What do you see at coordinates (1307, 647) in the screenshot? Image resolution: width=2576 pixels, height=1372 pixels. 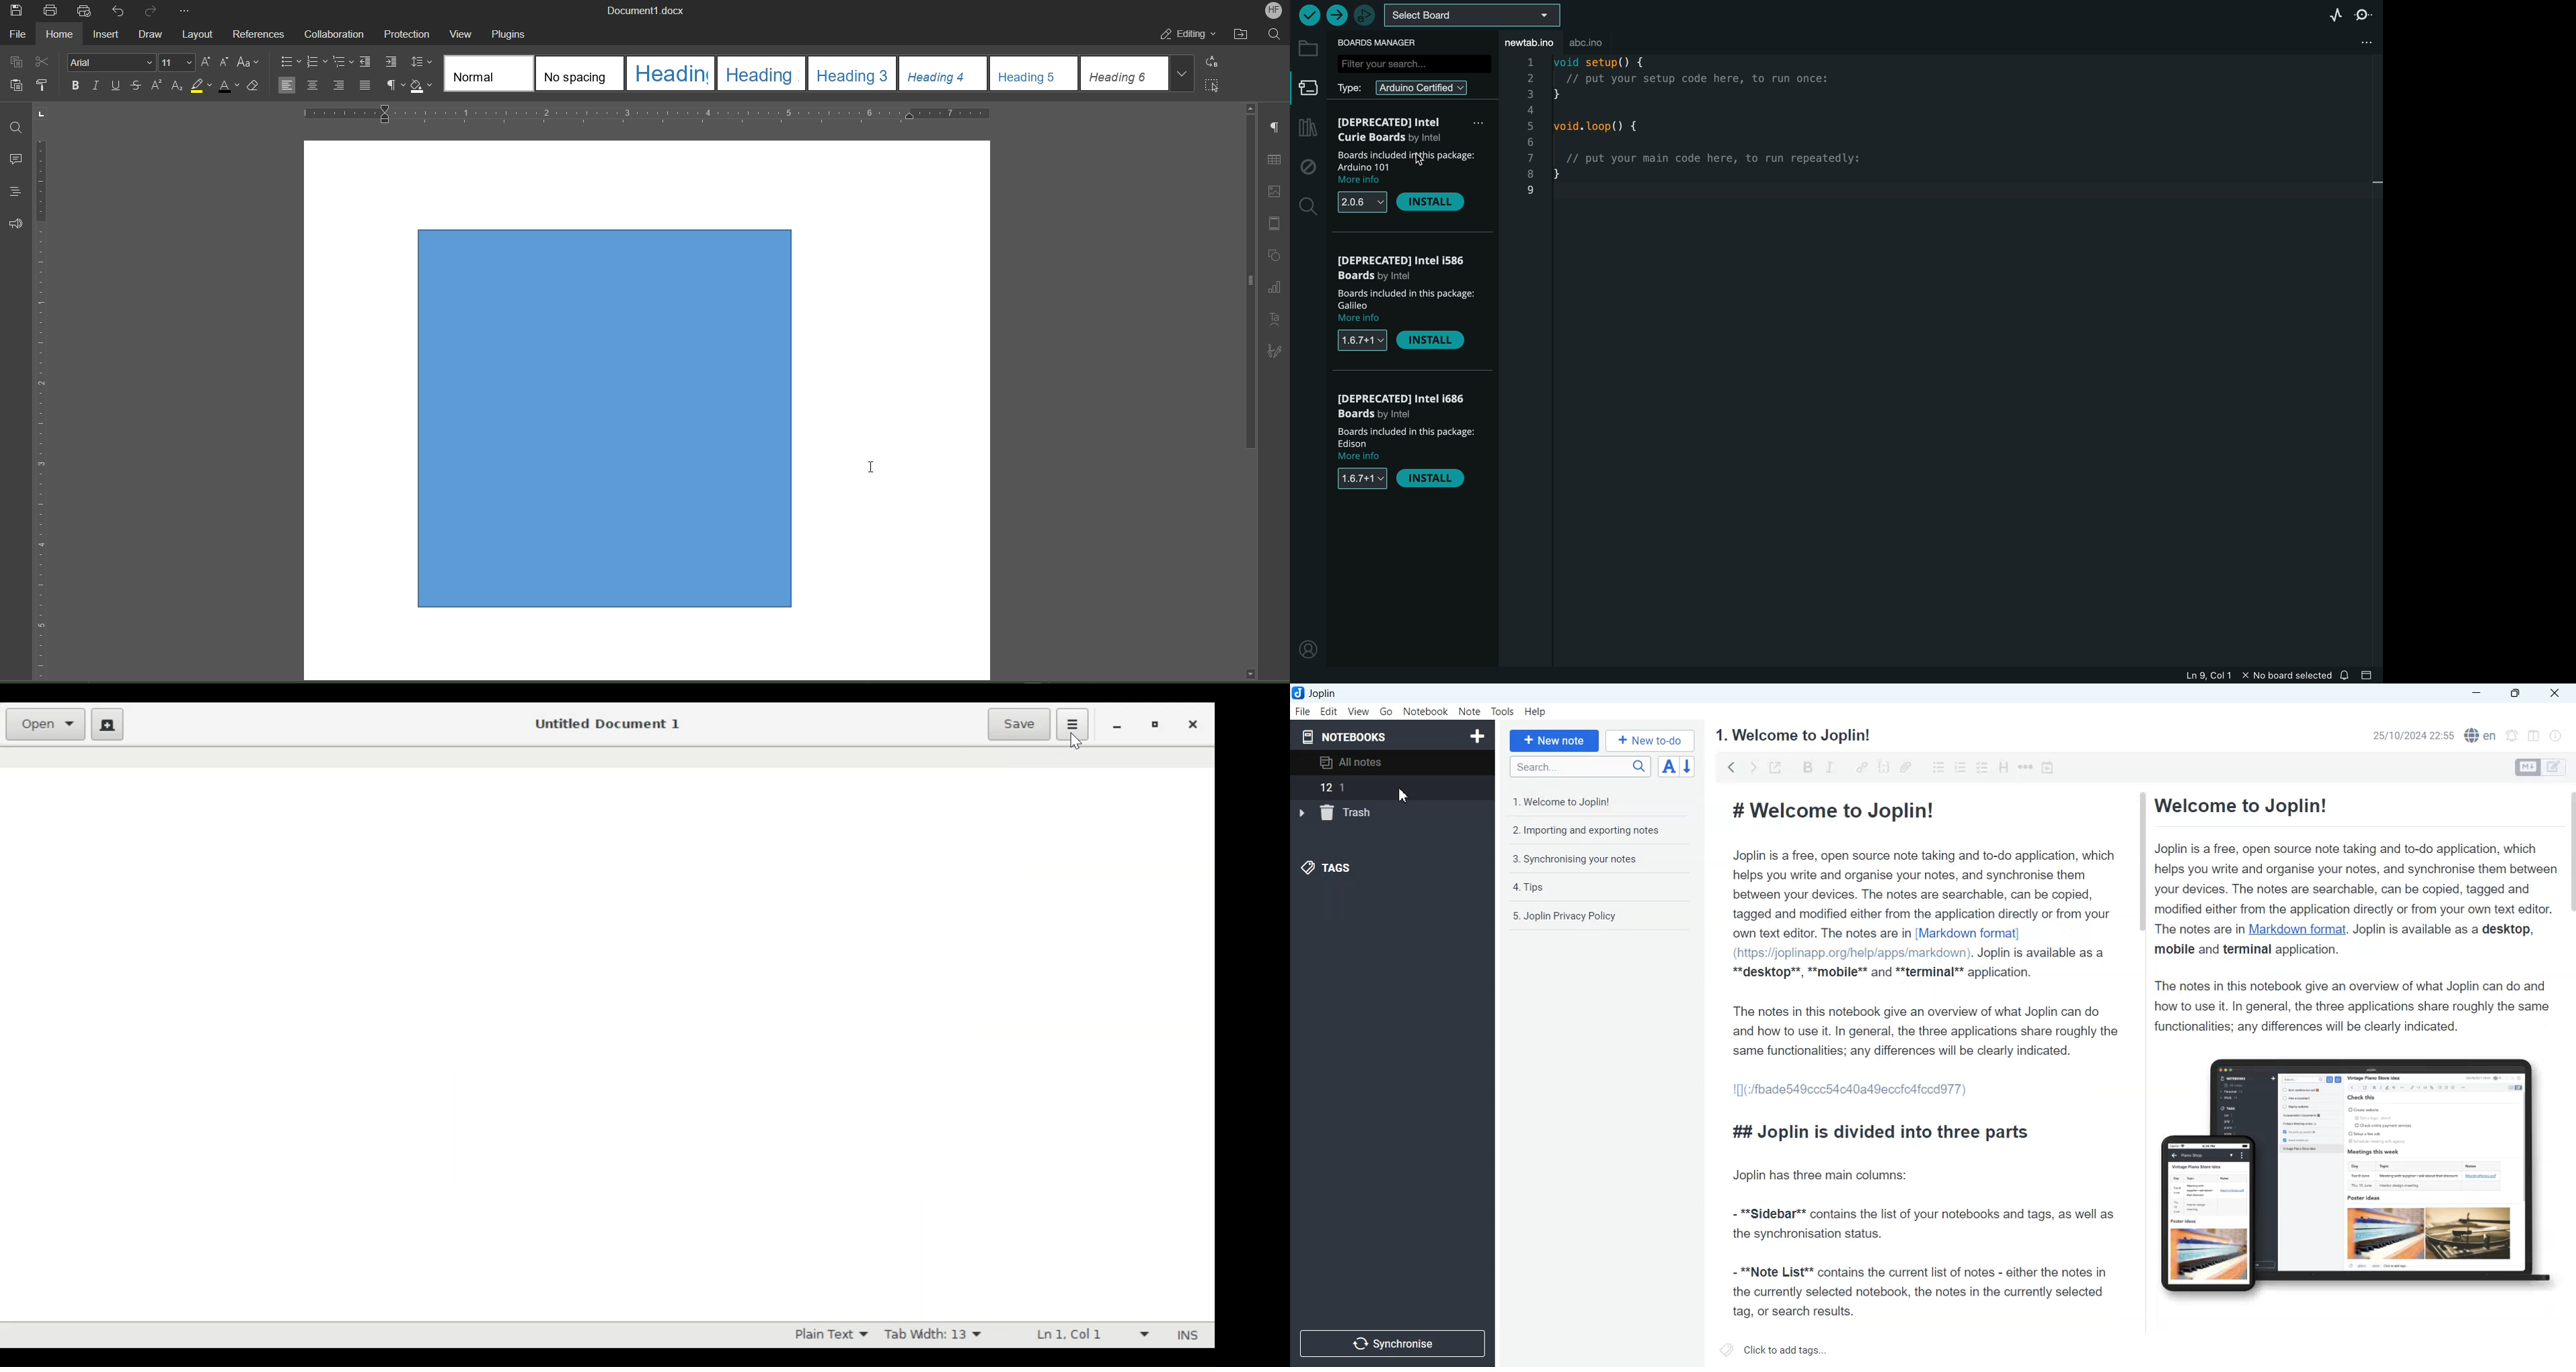 I see `profile` at bounding box center [1307, 647].